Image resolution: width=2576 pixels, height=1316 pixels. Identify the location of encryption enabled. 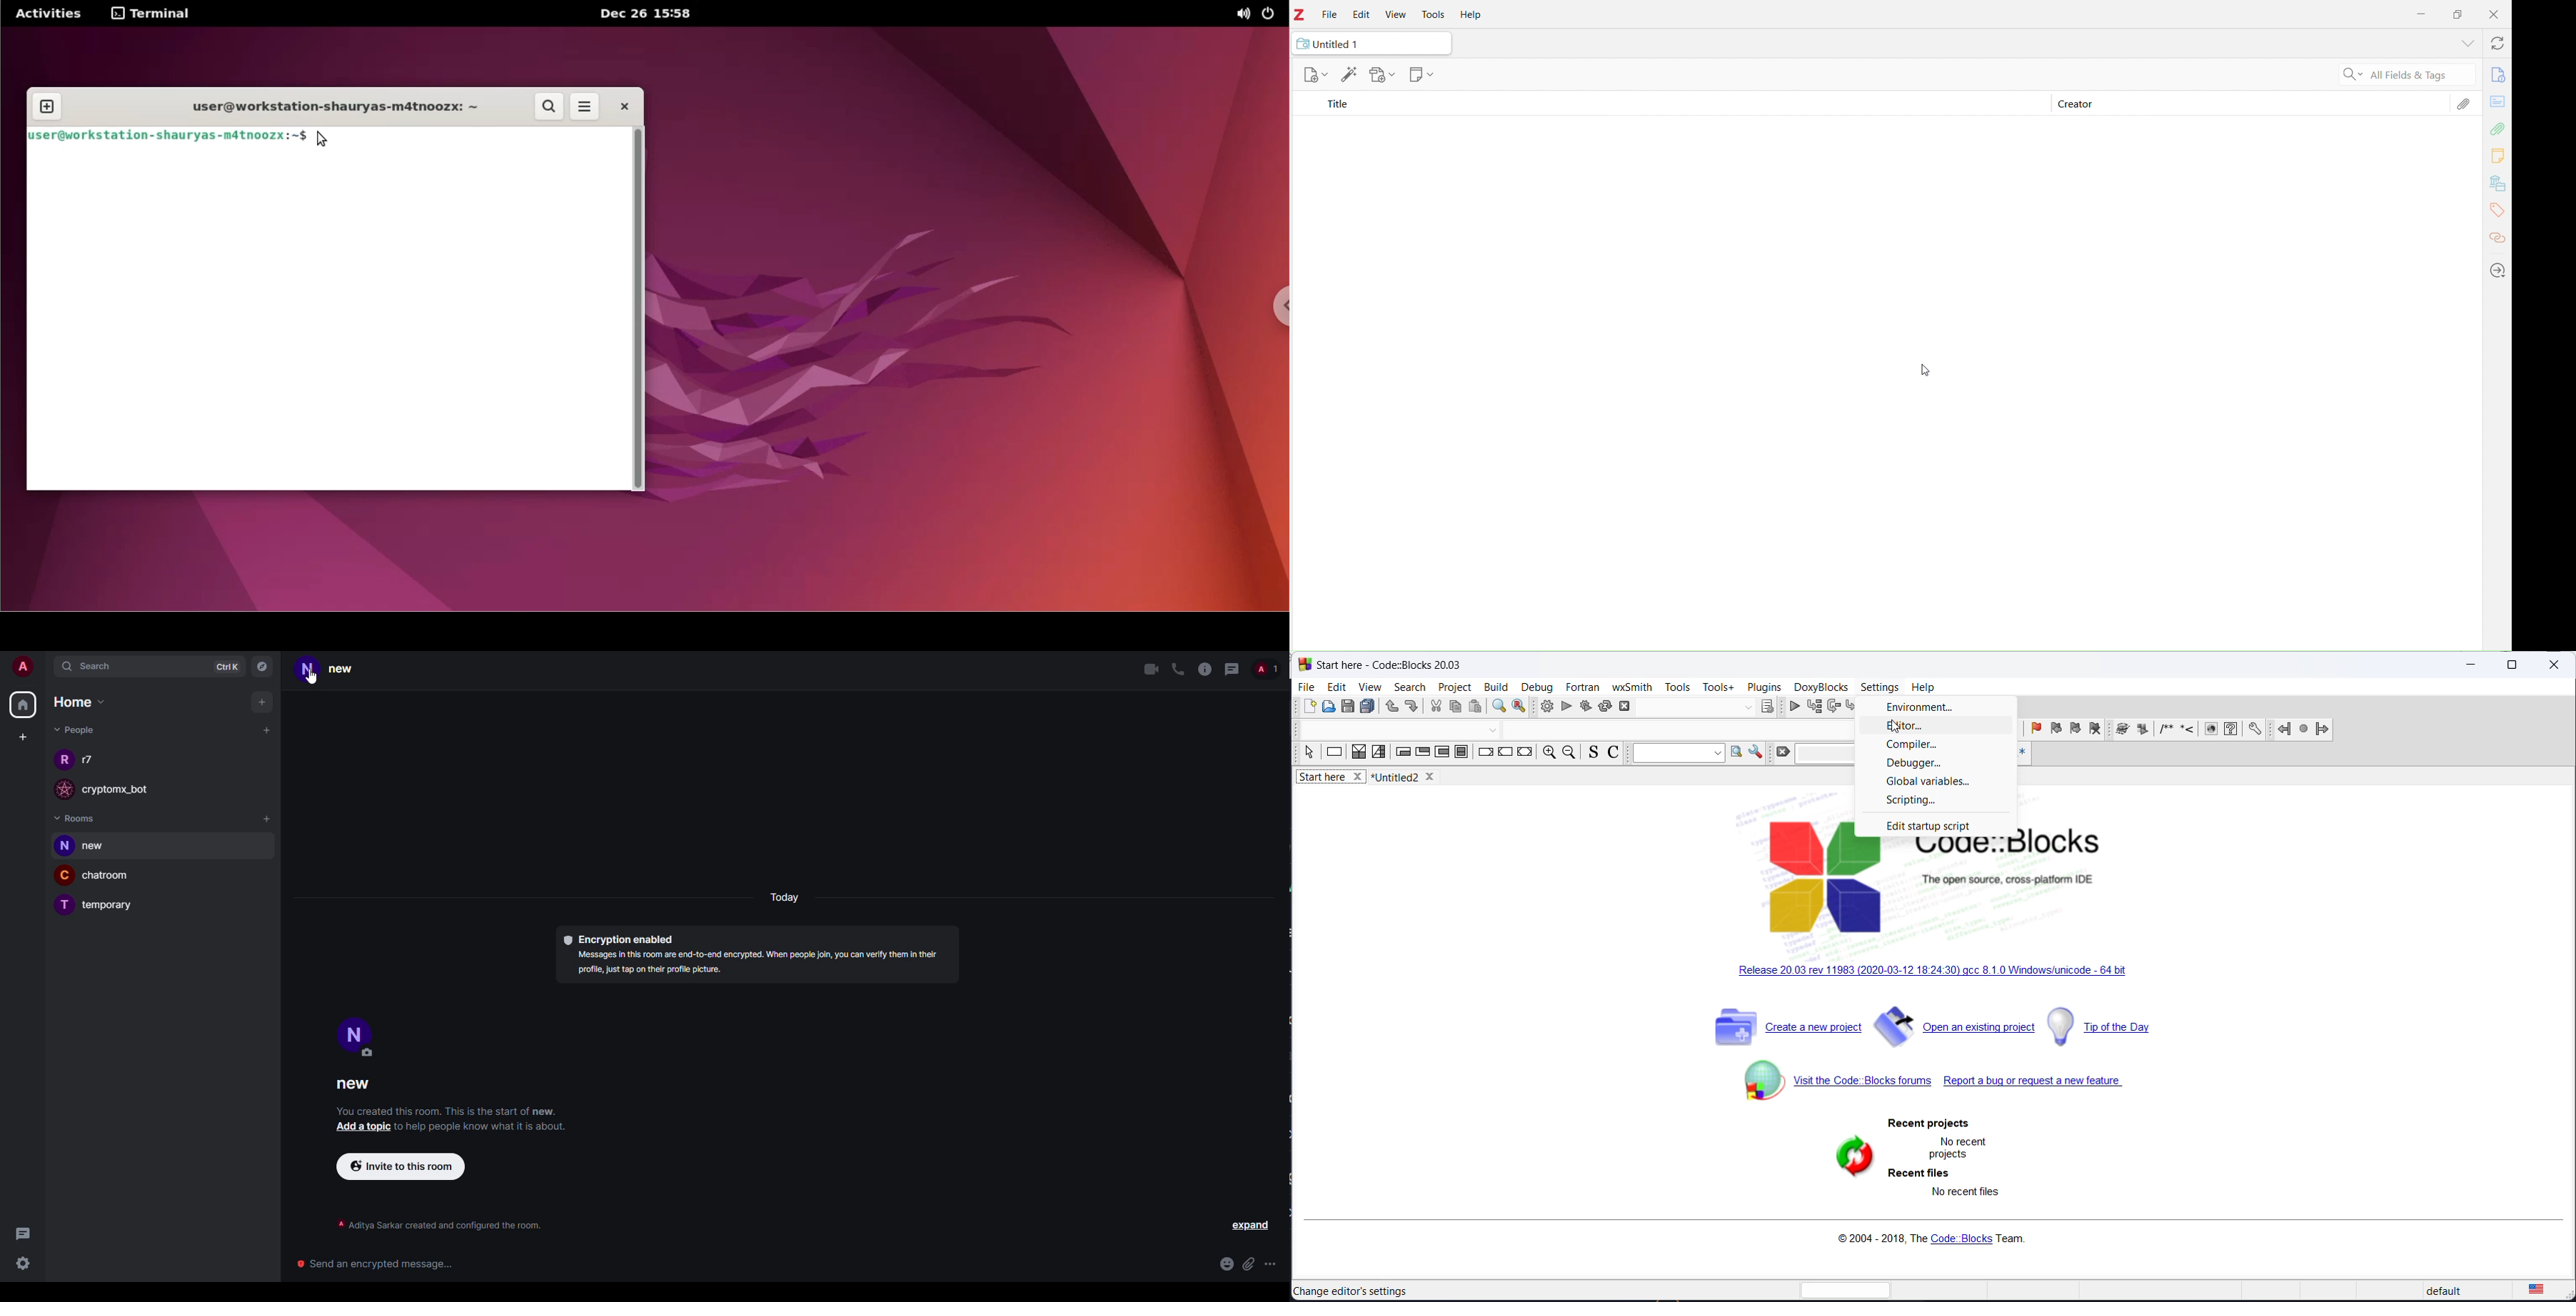
(619, 939).